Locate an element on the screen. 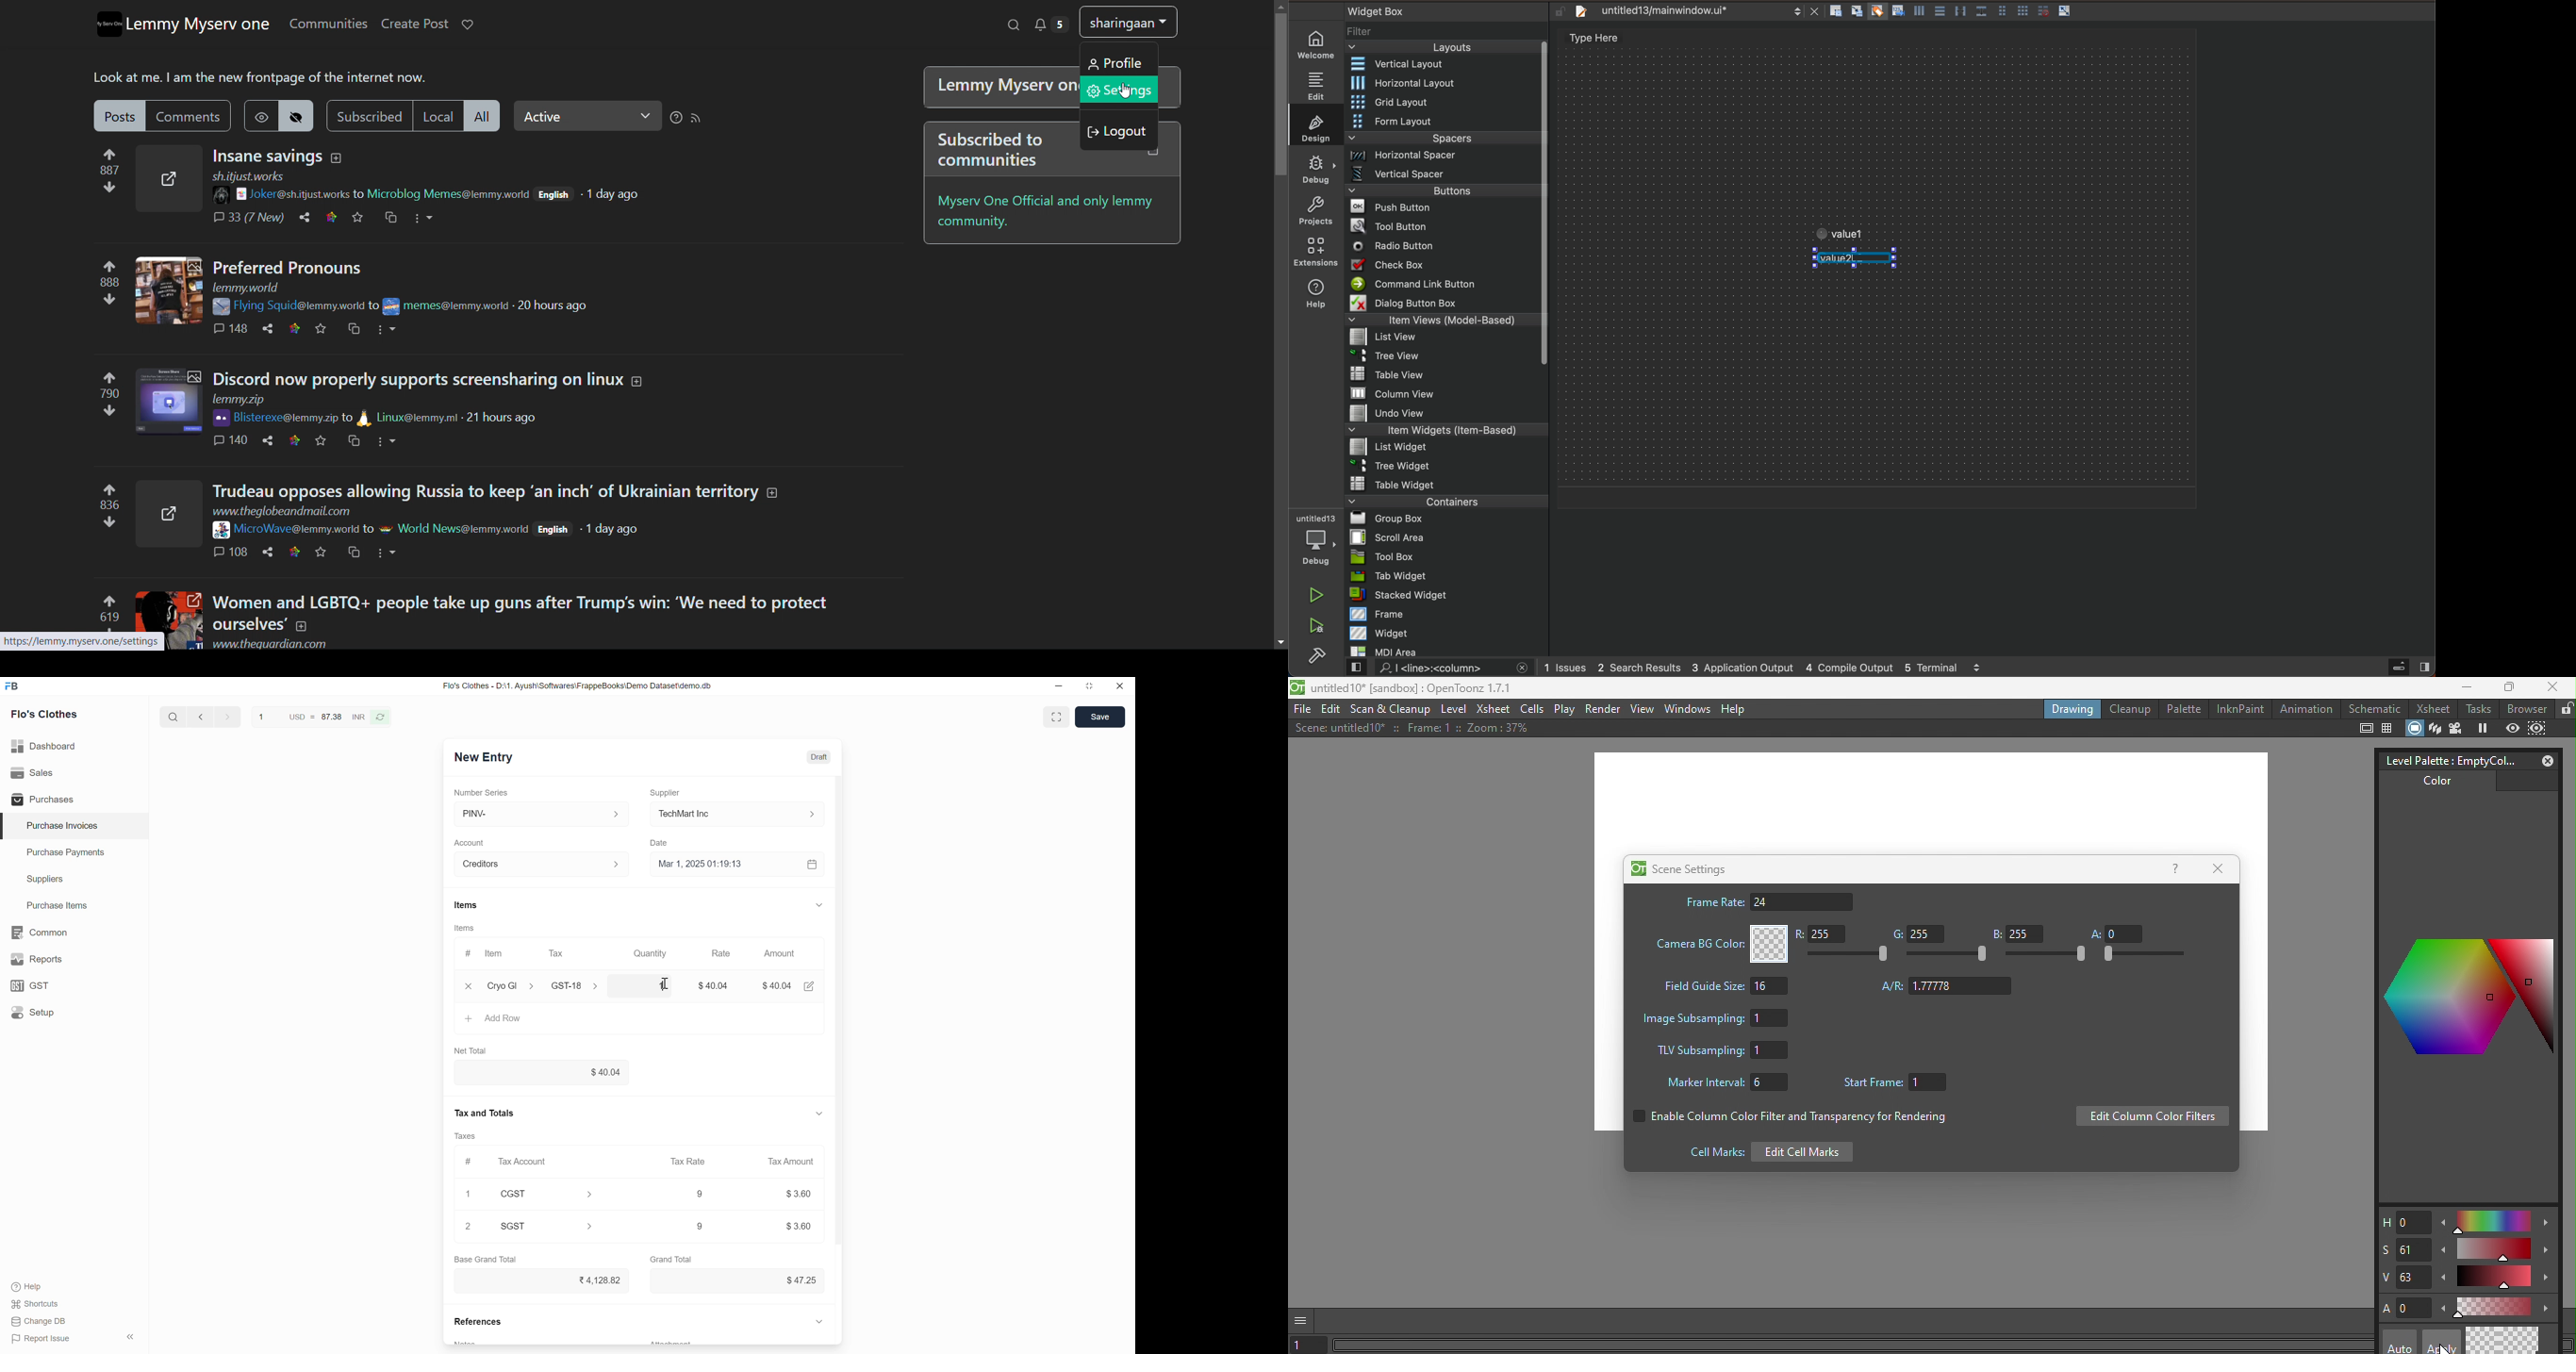 The image size is (2576, 1372). Purchase Invoices is located at coordinates (56, 826).